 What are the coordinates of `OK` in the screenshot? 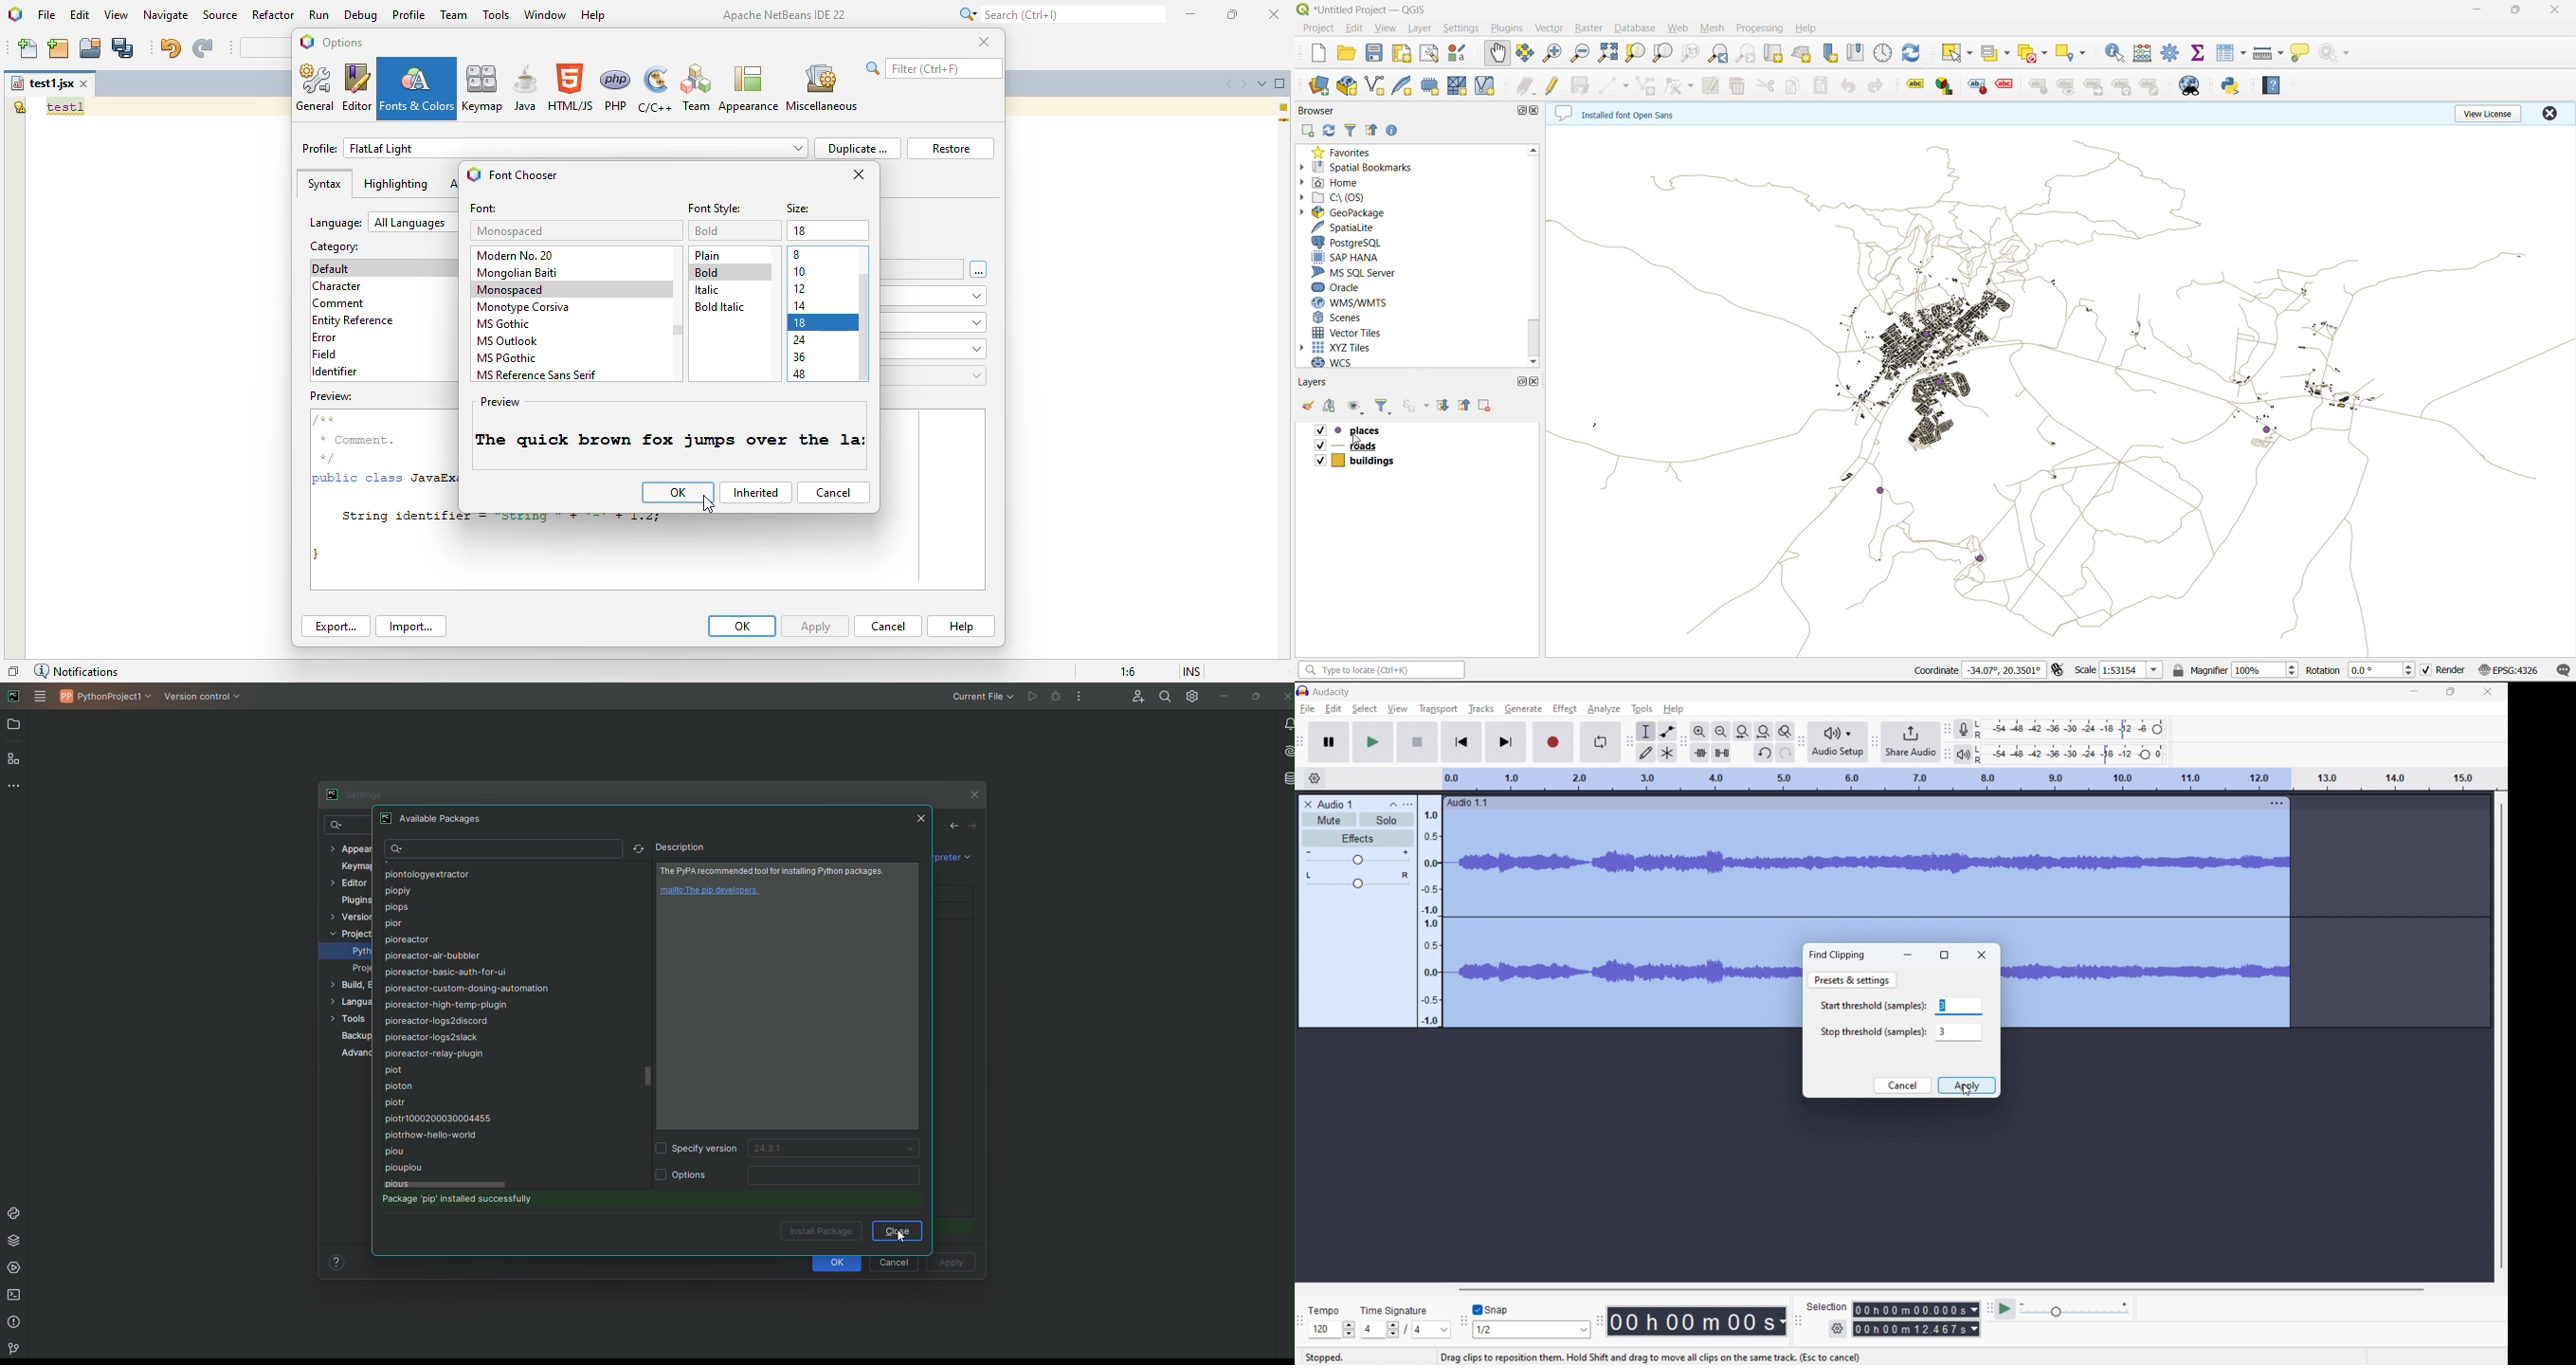 It's located at (840, 1265).